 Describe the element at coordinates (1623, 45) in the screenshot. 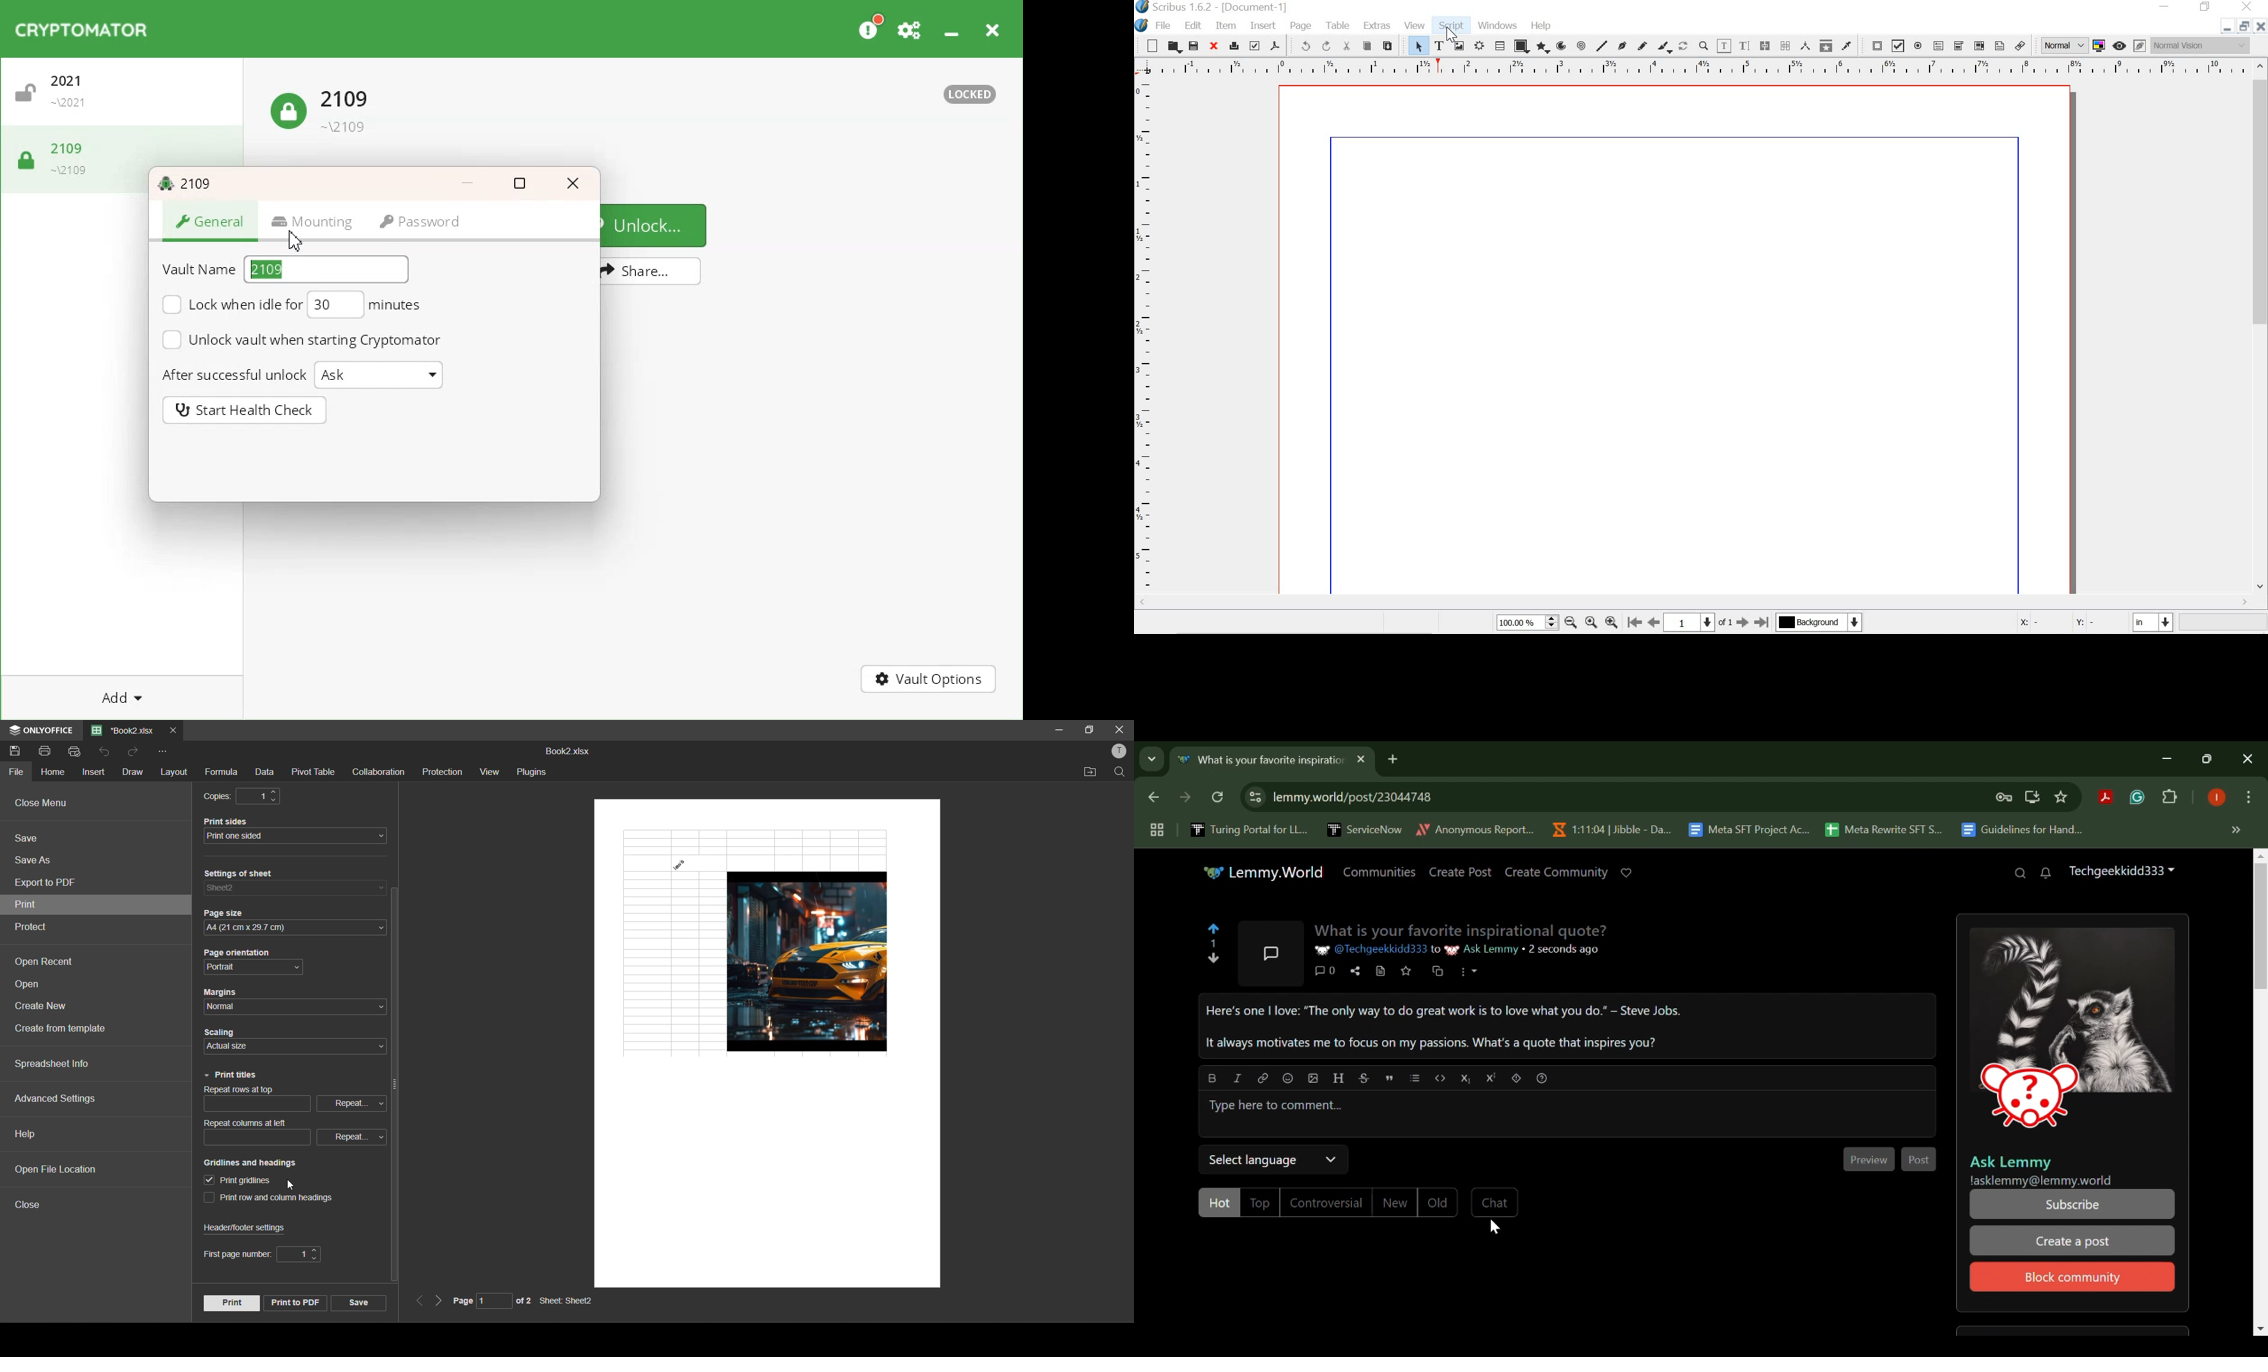

I see `bezier curve` at that location.